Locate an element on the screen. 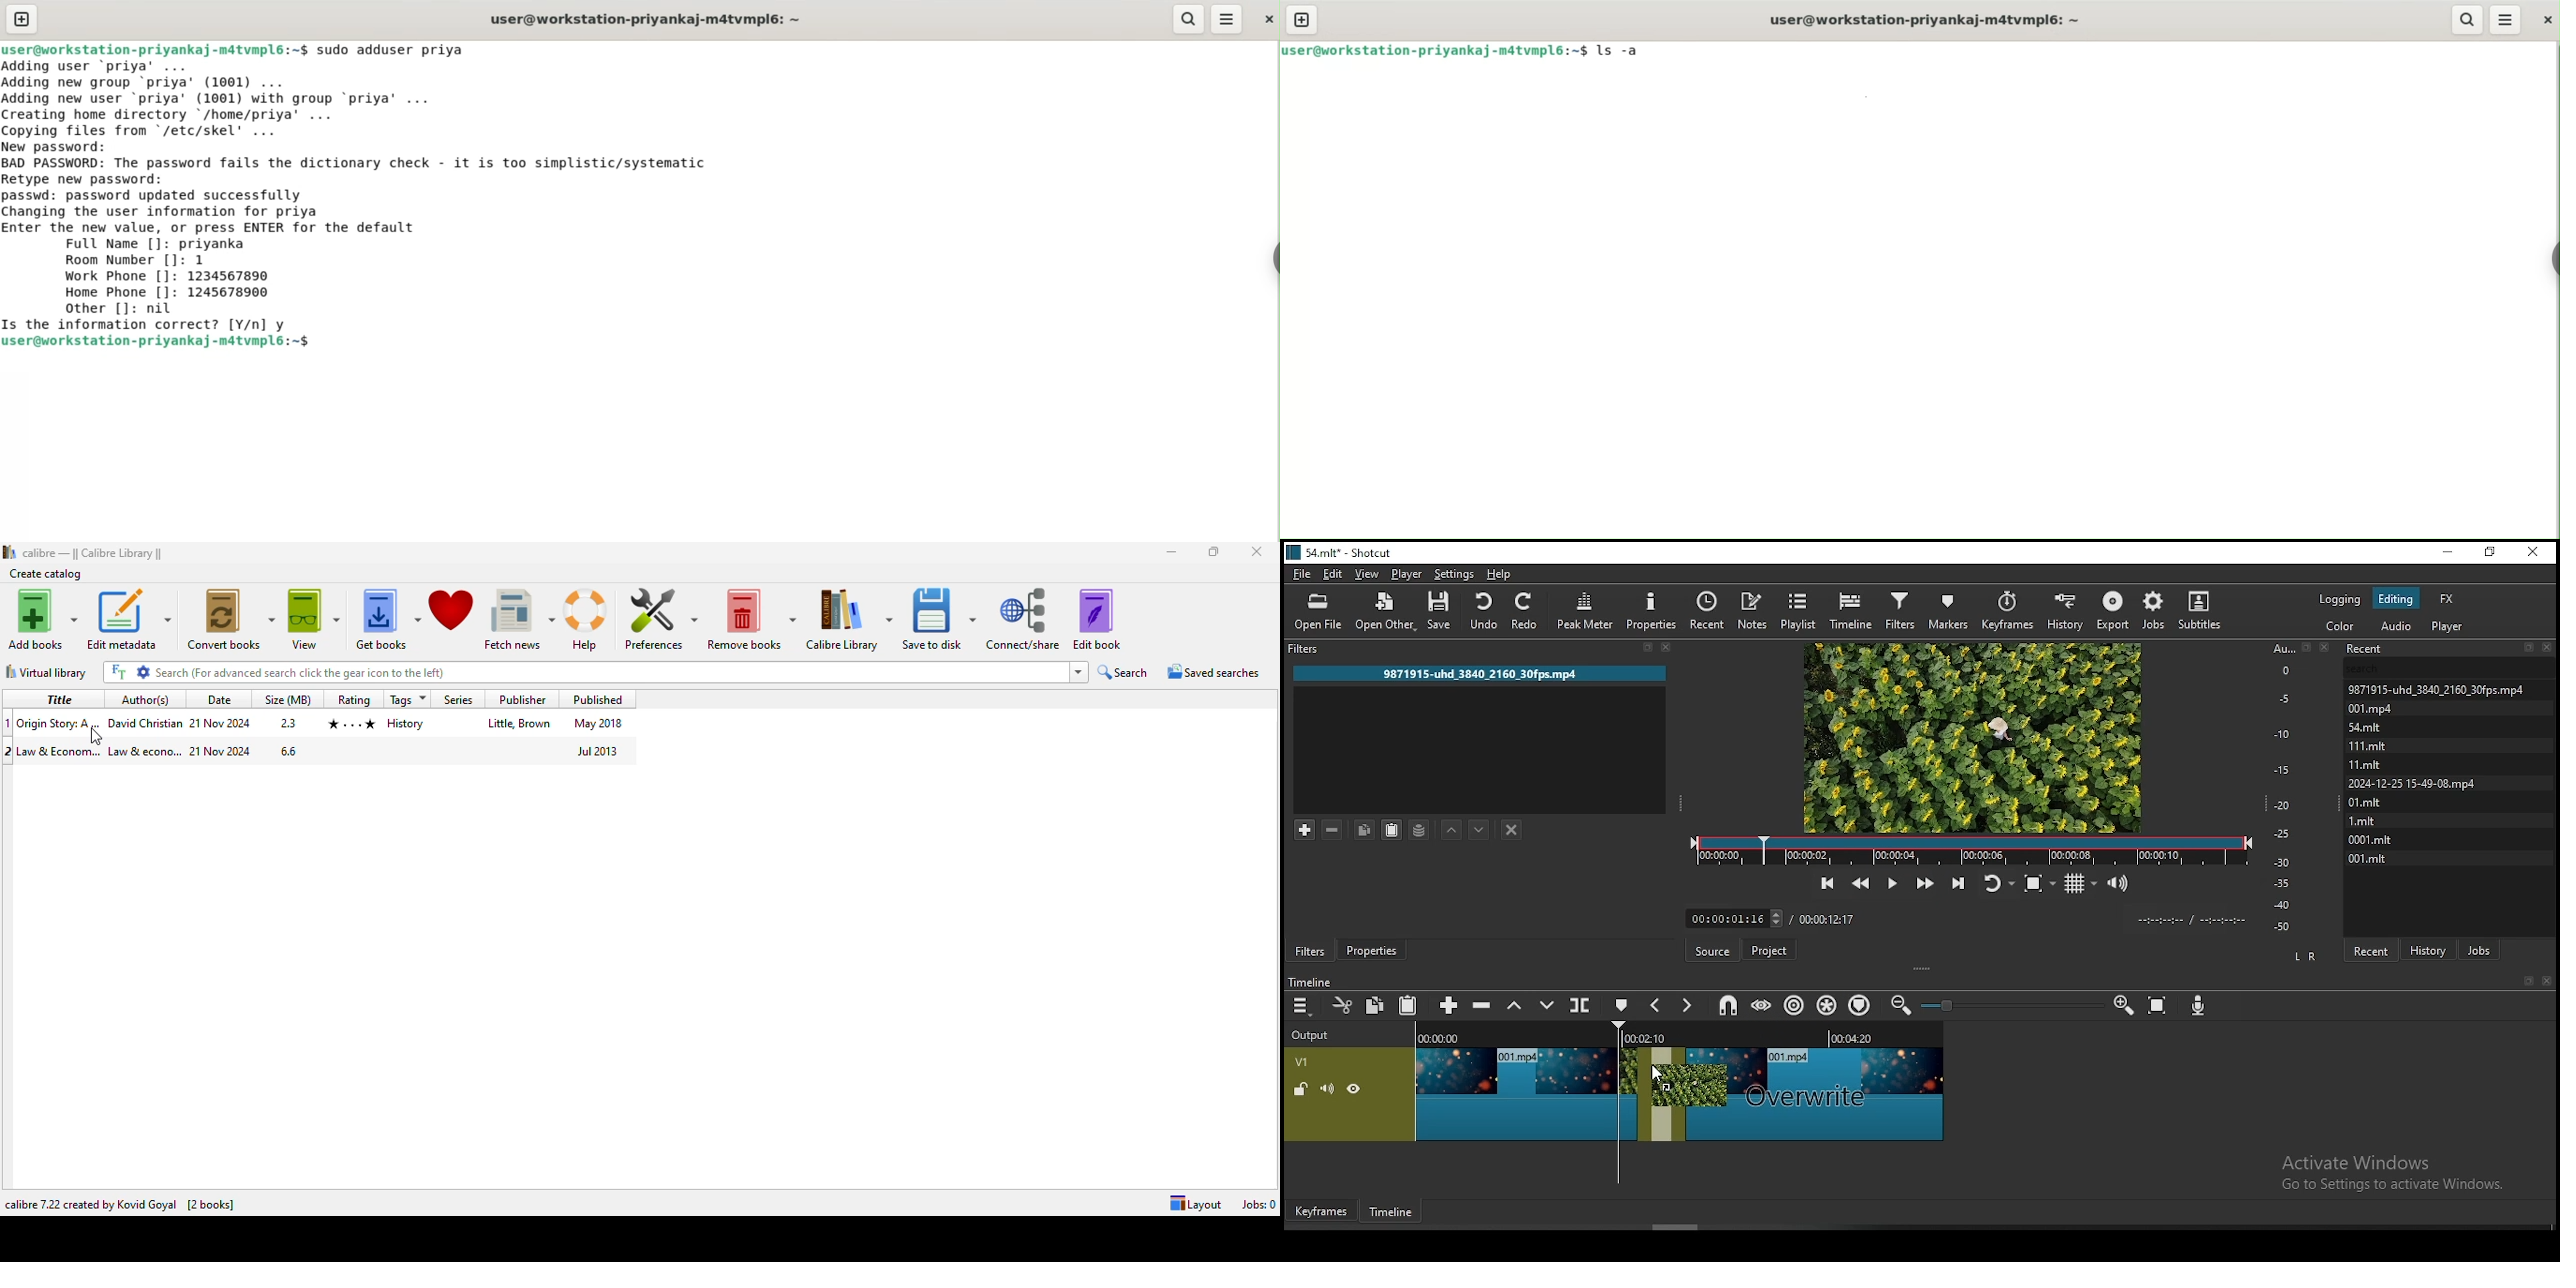  menu is located at coordinates (1228, 19).